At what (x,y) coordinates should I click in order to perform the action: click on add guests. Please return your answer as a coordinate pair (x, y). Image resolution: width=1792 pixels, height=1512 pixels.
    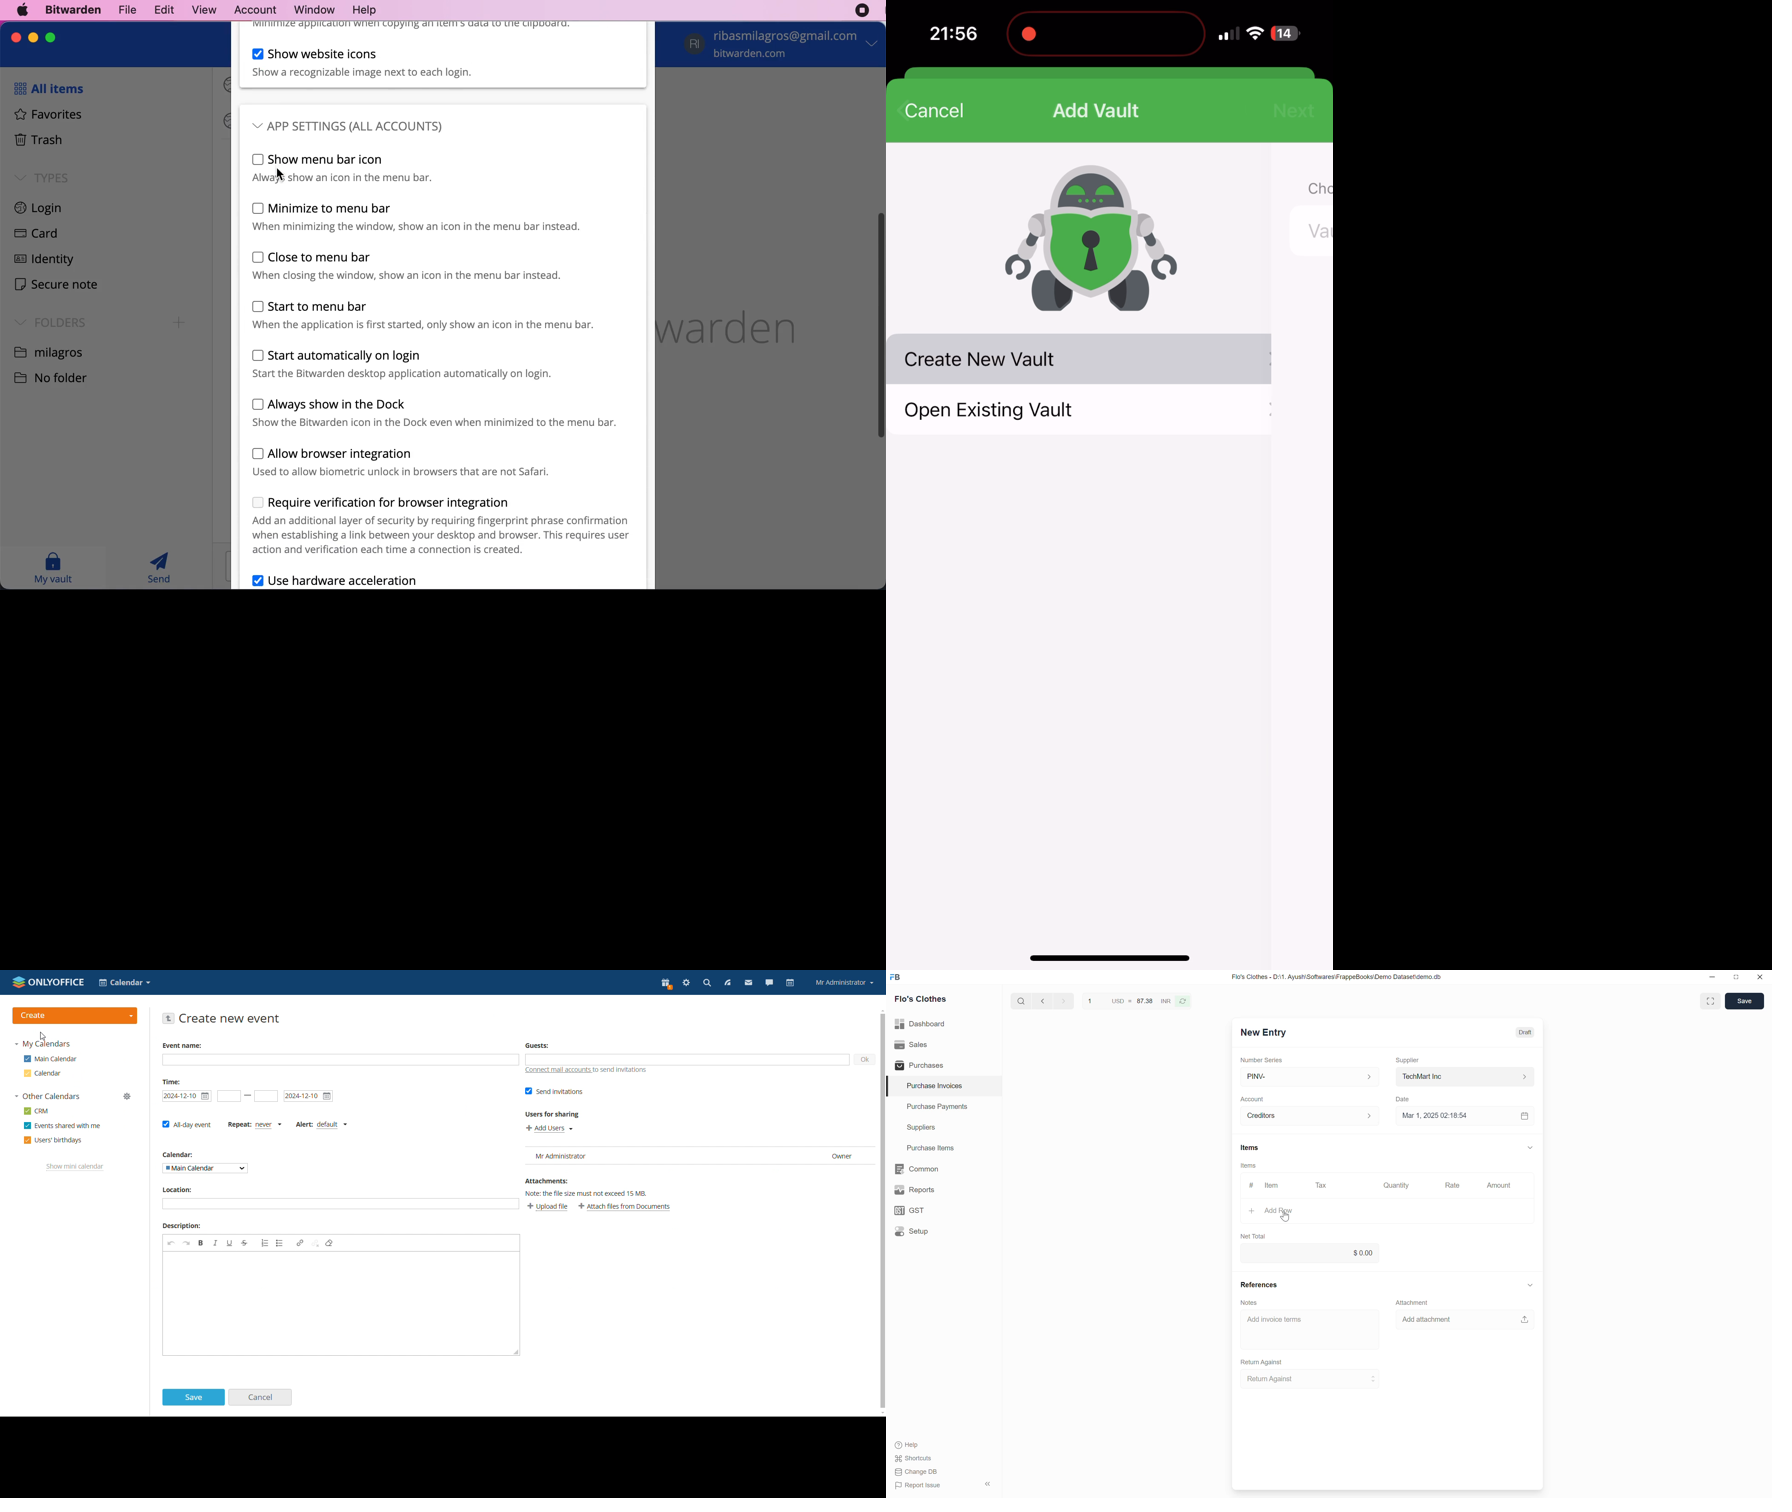
    Looking at the image, I should click on (688, 1060).